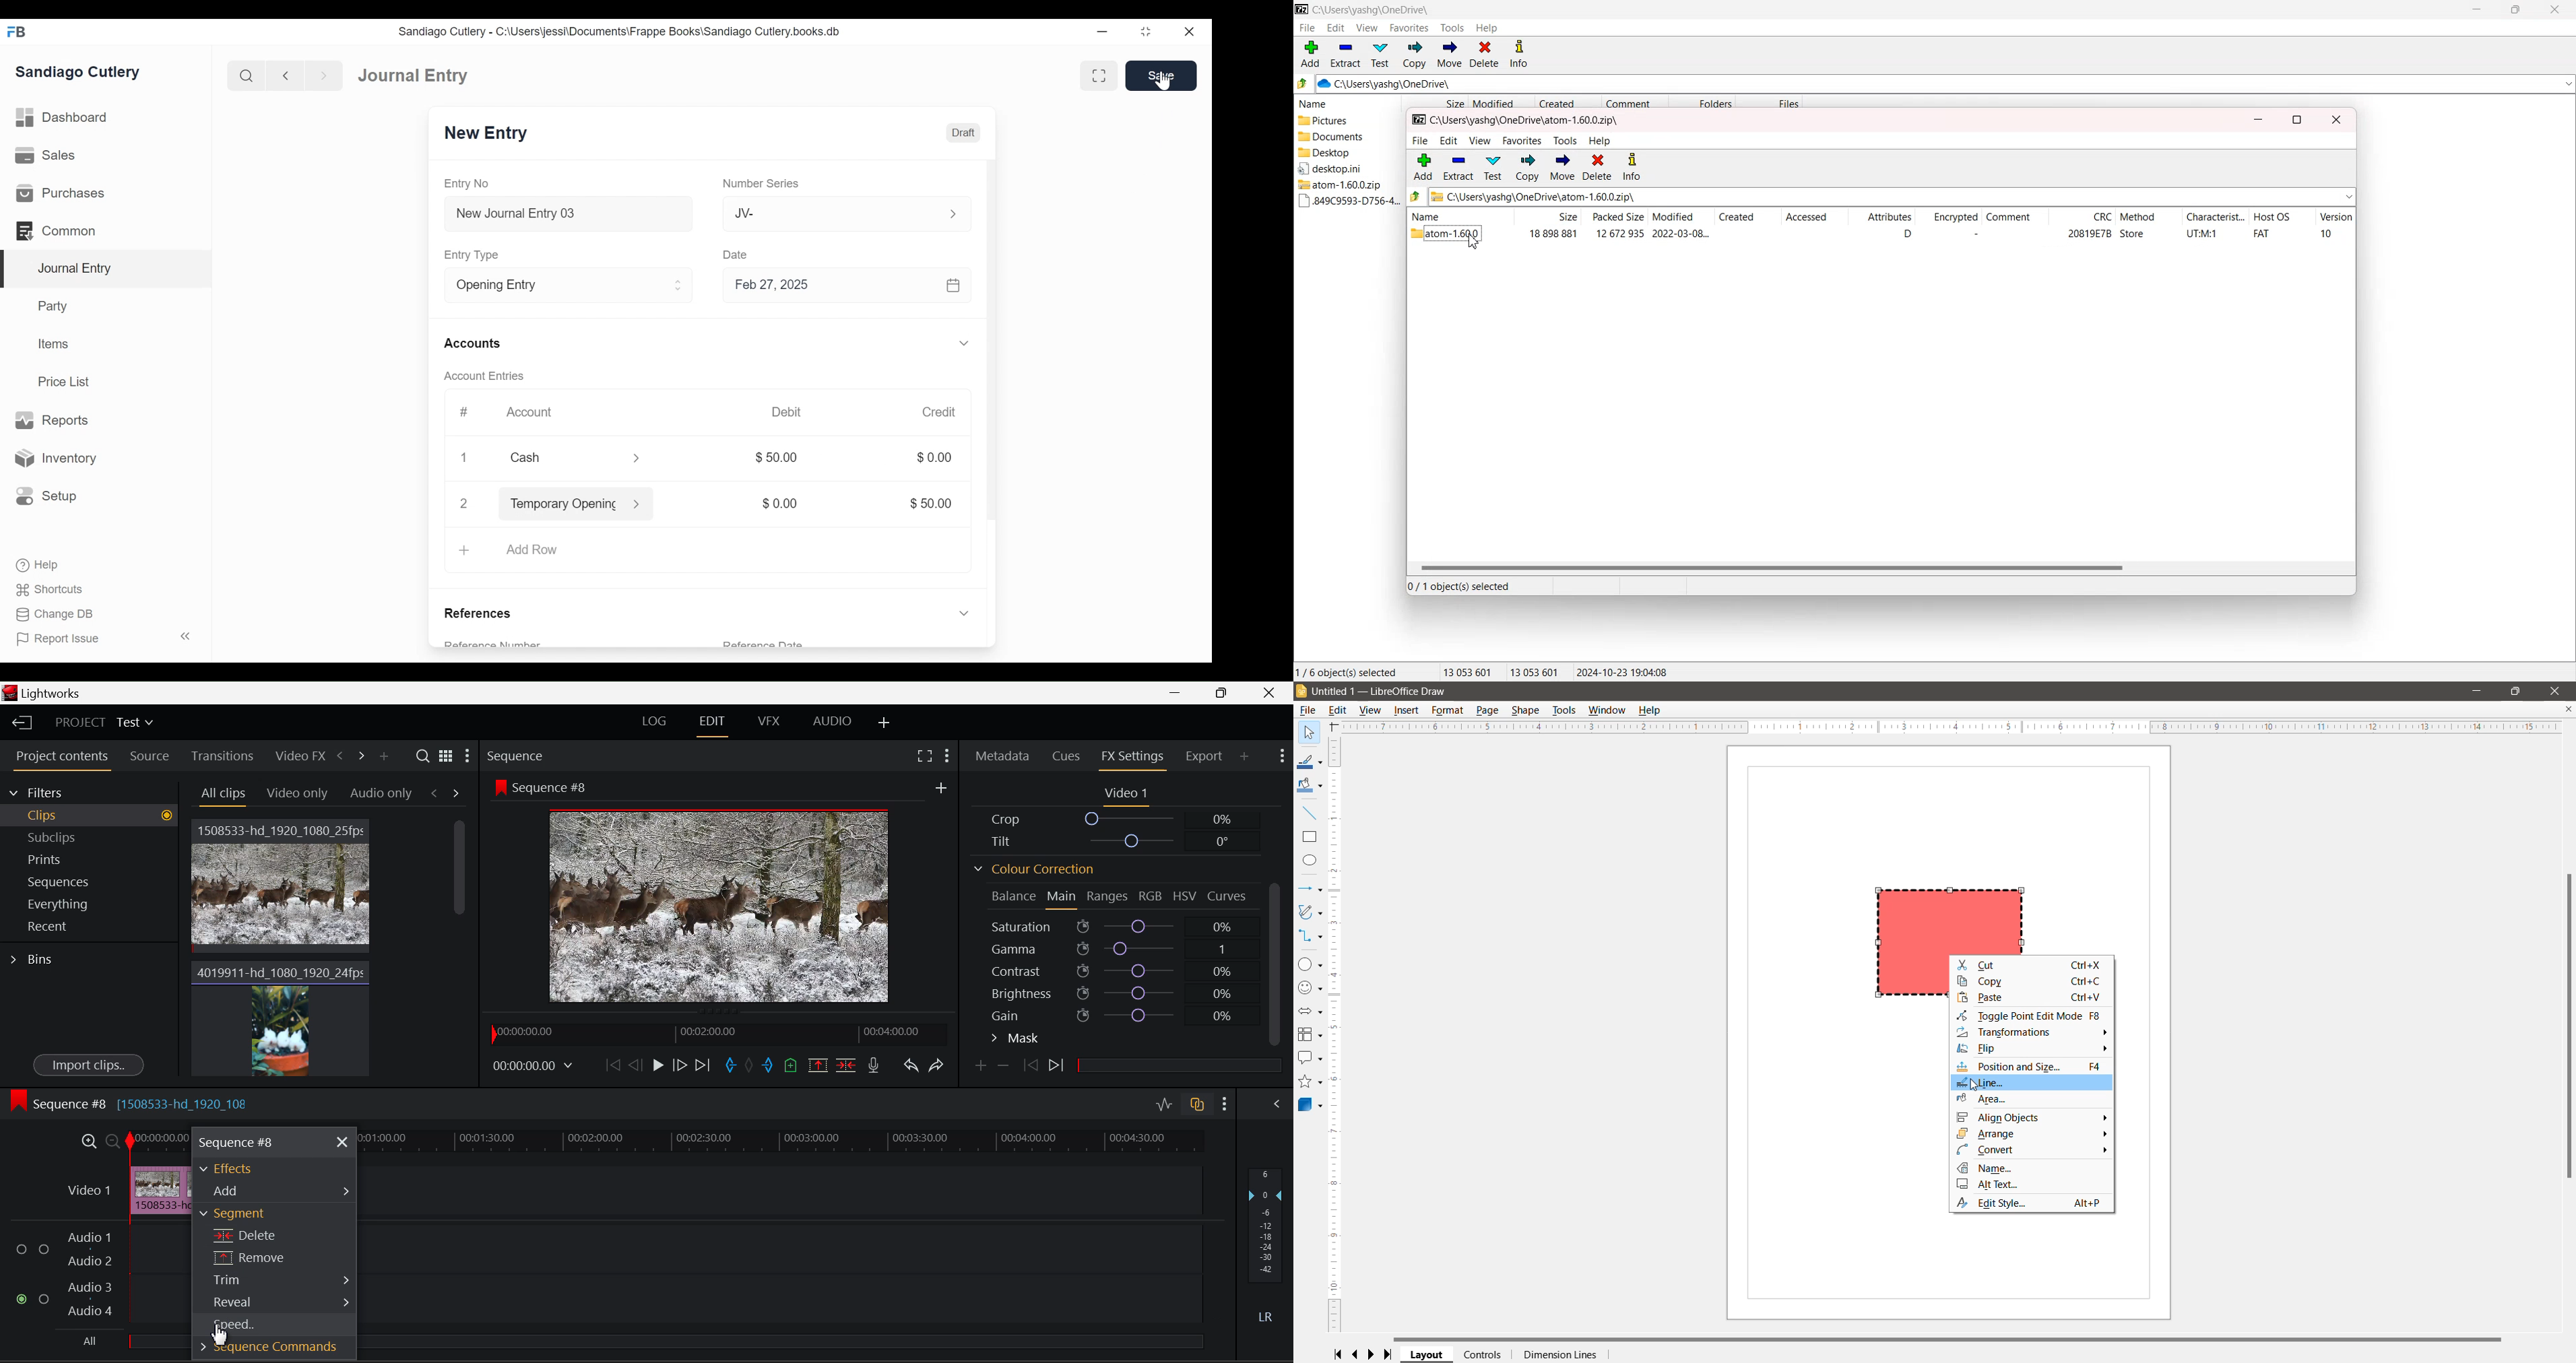 Image resolution: width=2576 pixels, height=1372 pixels. What do you see at coordinates (1528, 168) in the screenshot?
I see `copy` at bounding box center [1528, 168].